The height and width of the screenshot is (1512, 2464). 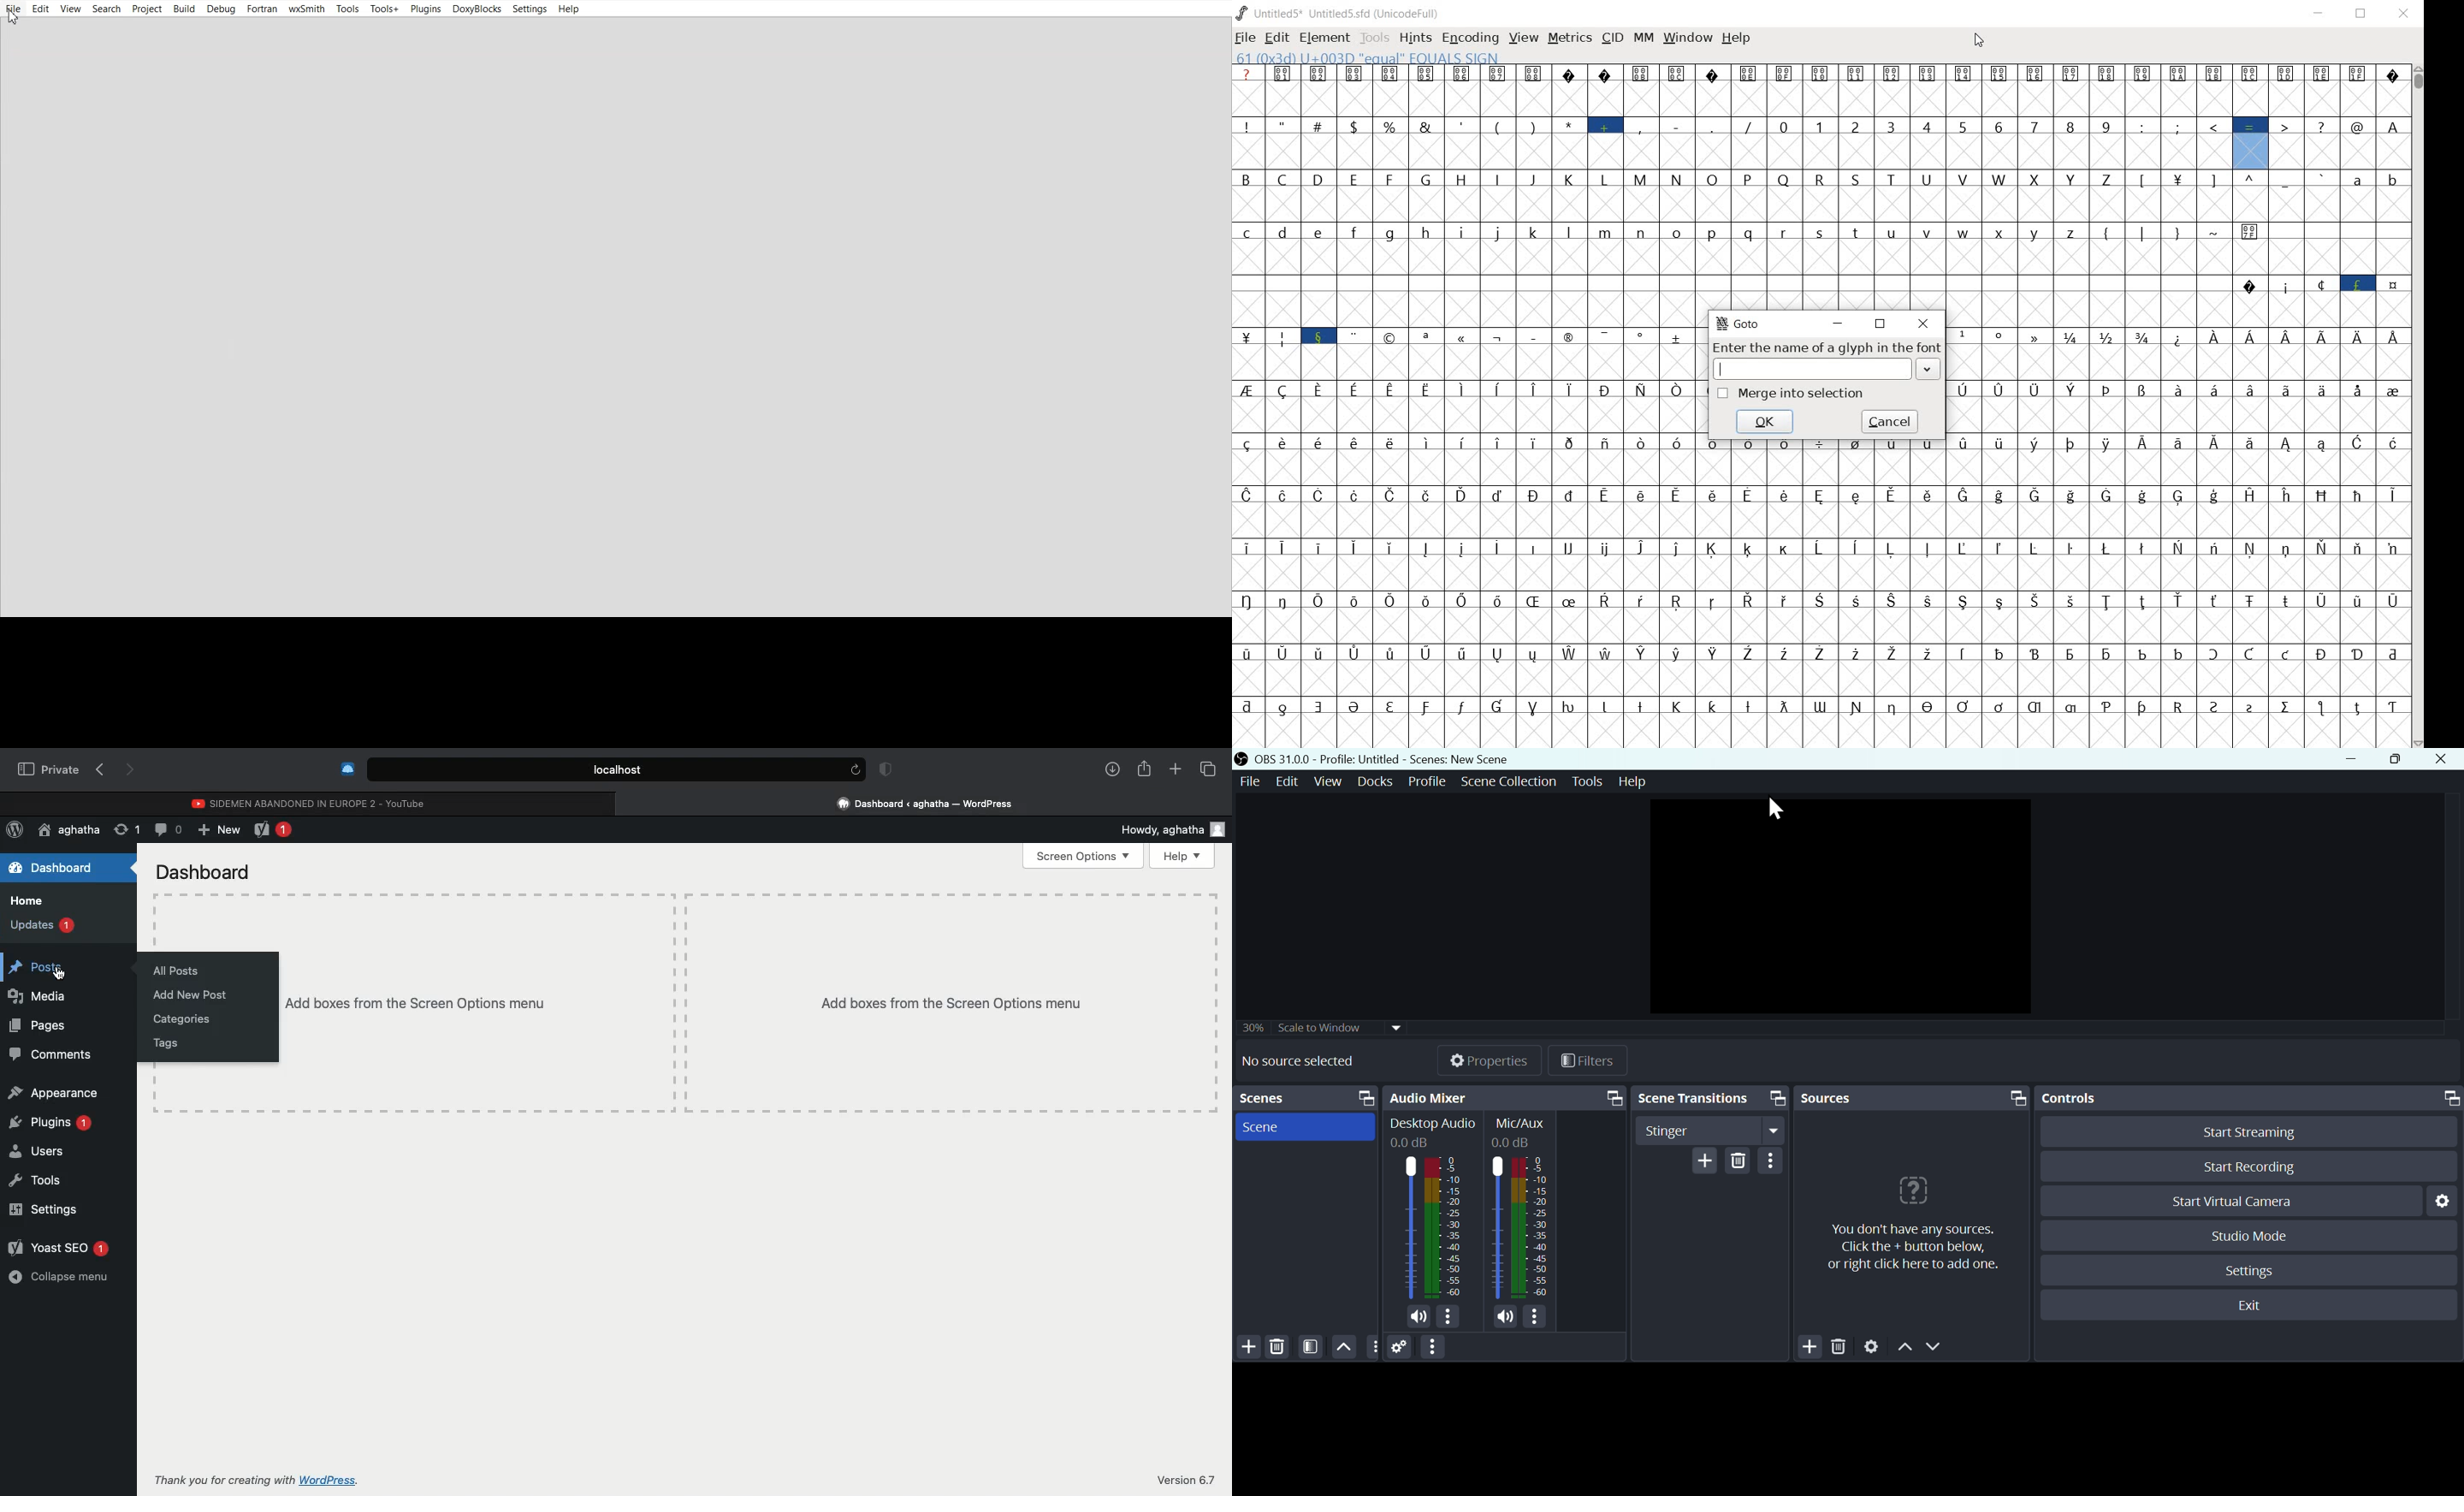 What do you see at coordinates (2441, 1200) in the screenshot?
I see `Settings` at bounding box center [2441, 1200].